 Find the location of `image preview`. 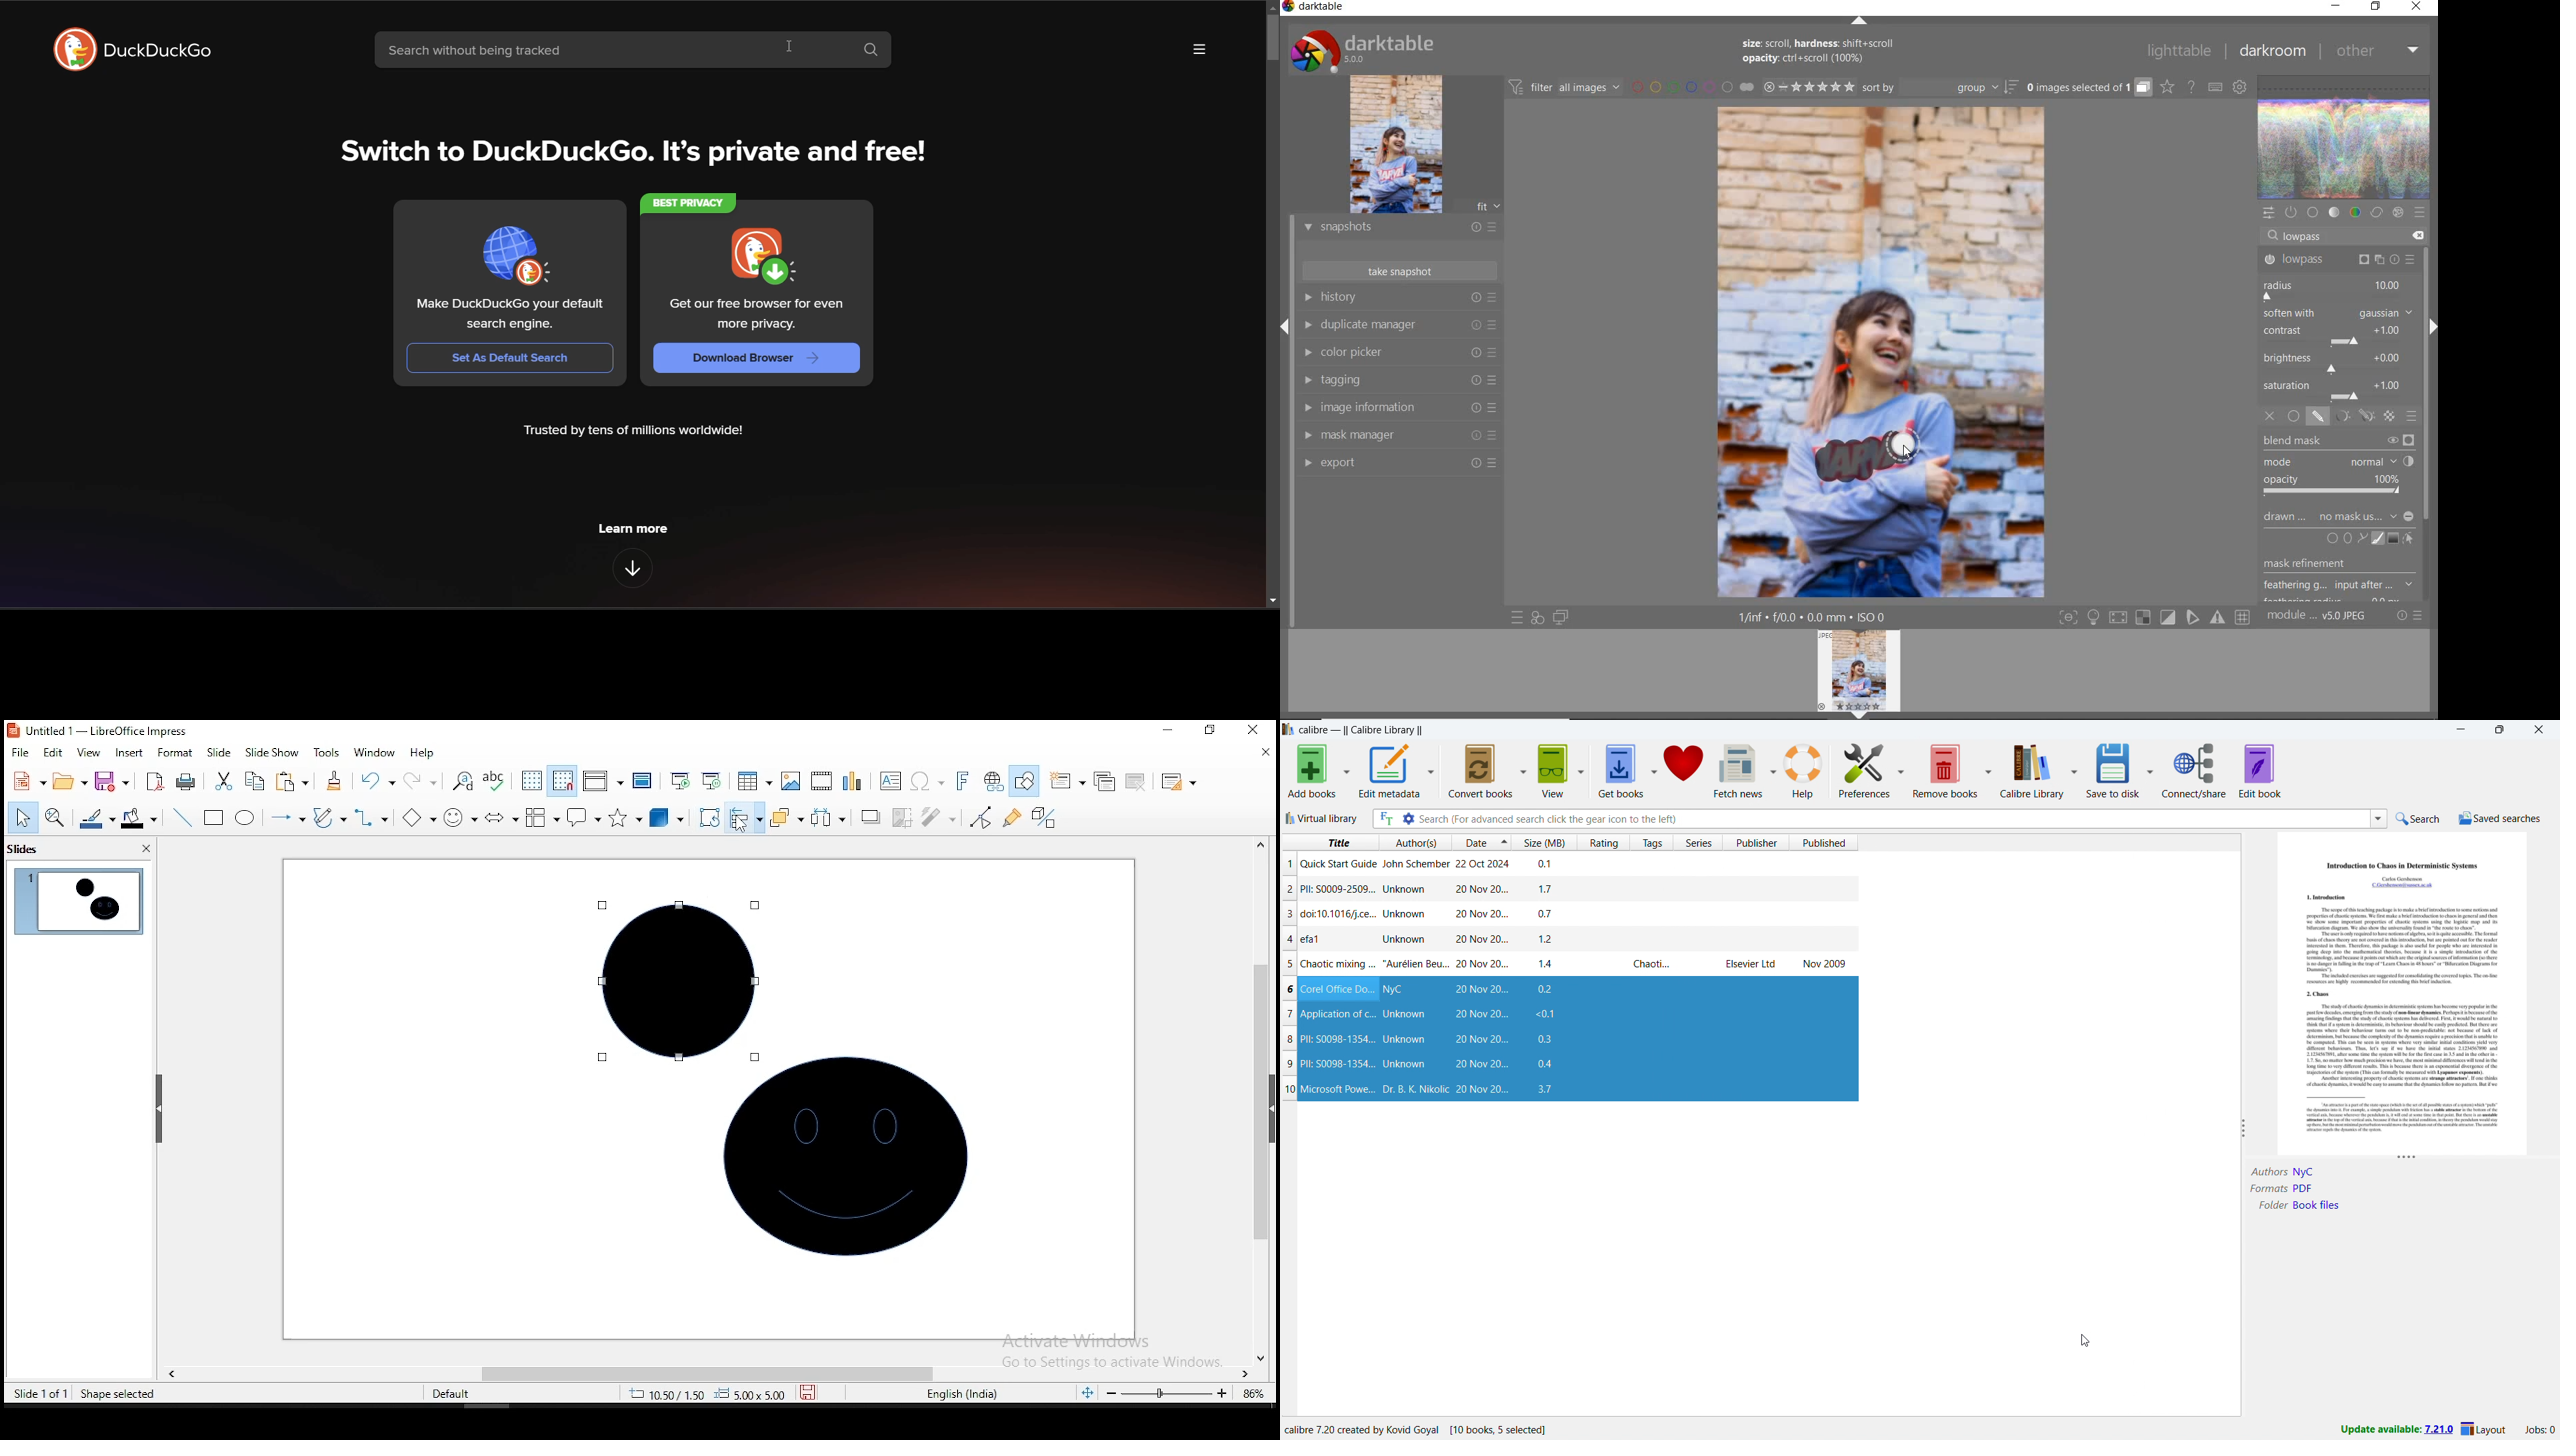

image preview is located at coordinates (1863, 674).